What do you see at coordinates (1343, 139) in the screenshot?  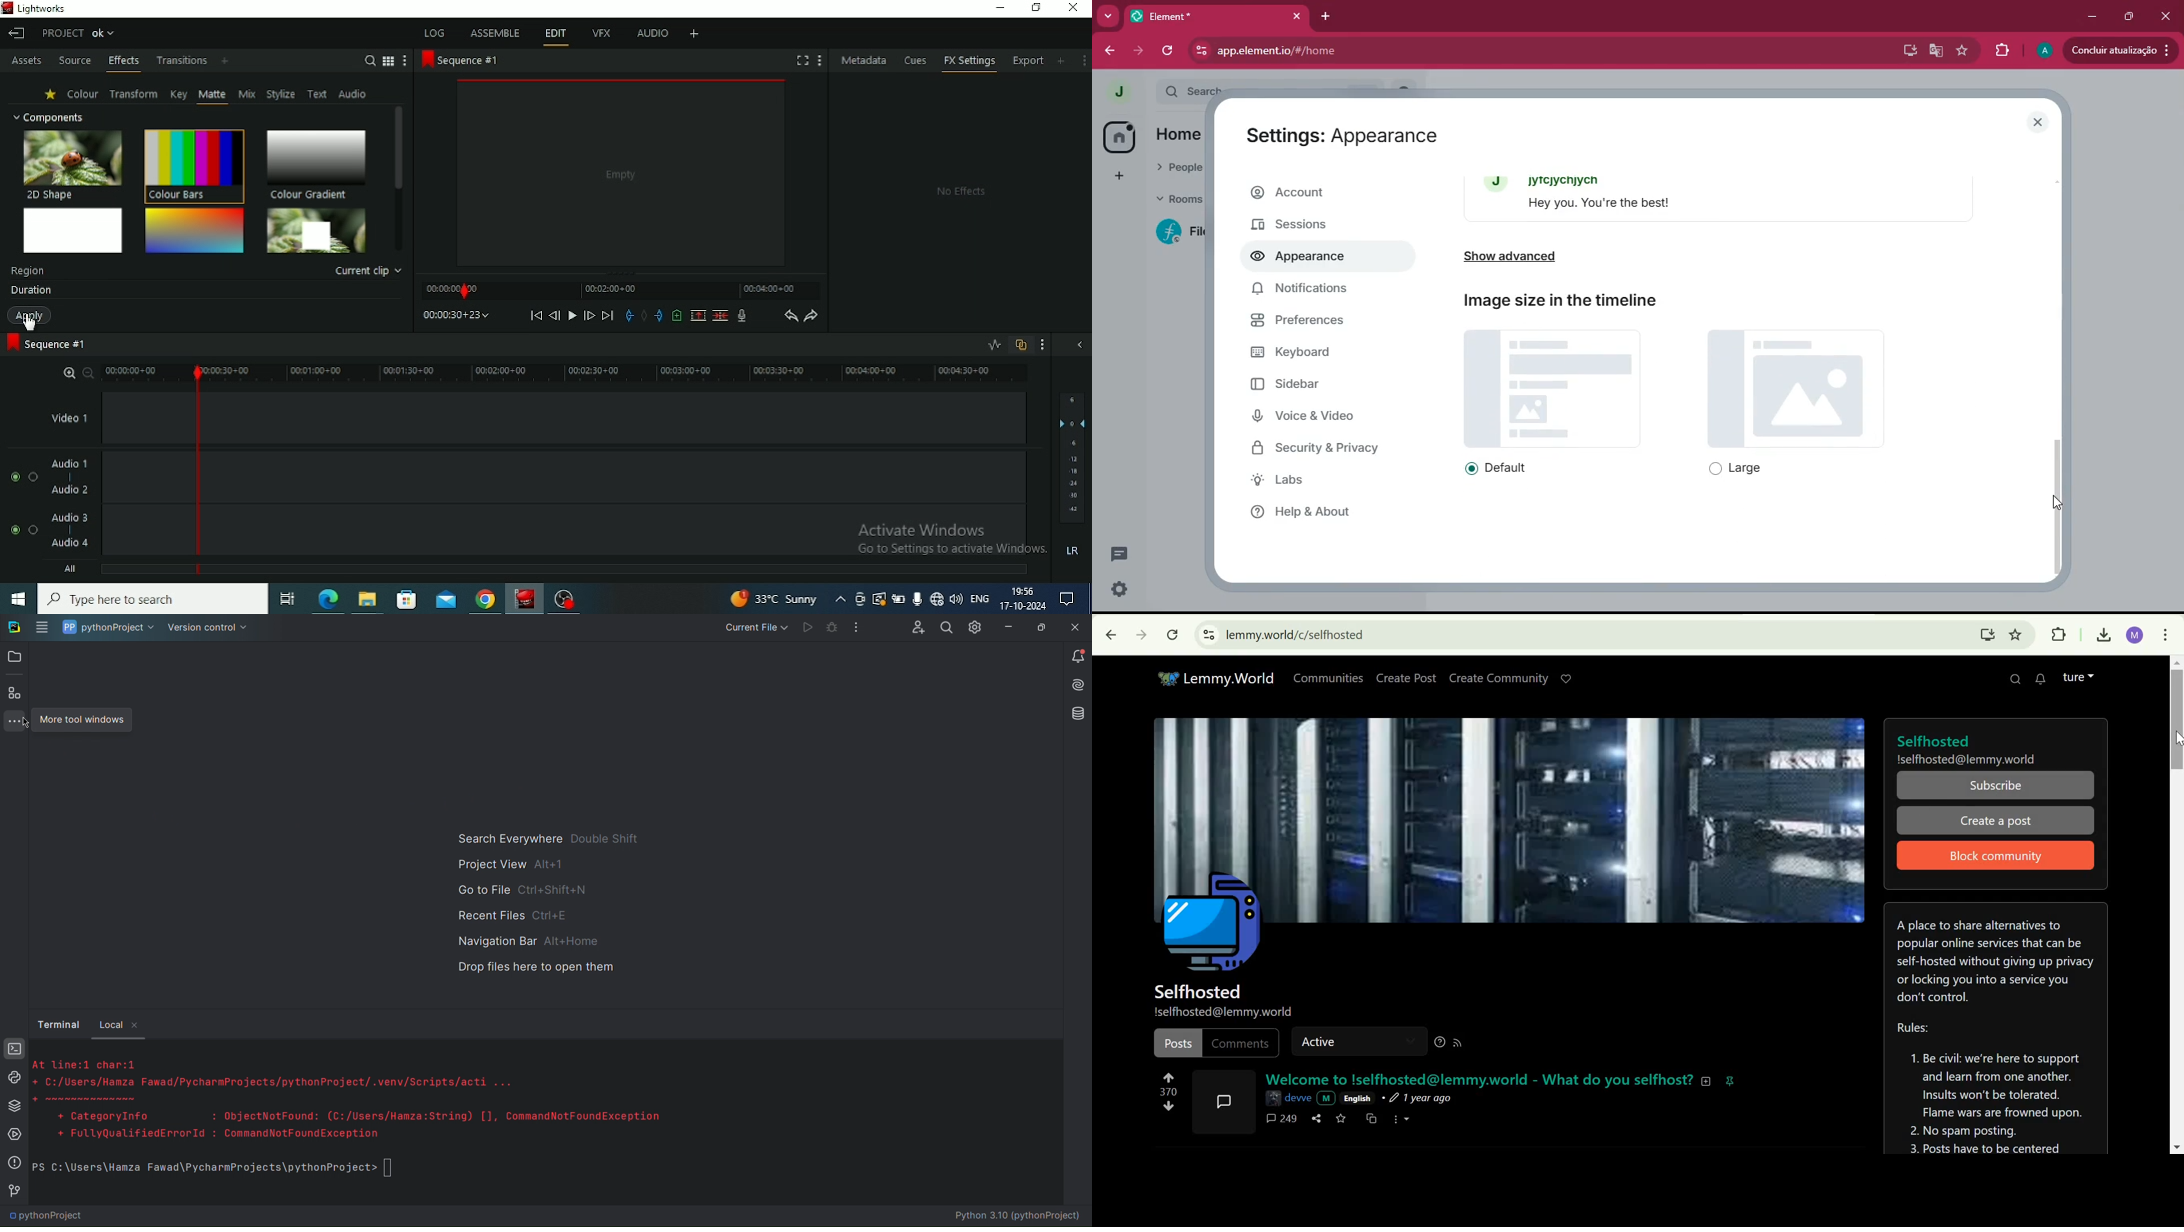 I see `Settings: Appearance` at bounding box center [1343, 139].